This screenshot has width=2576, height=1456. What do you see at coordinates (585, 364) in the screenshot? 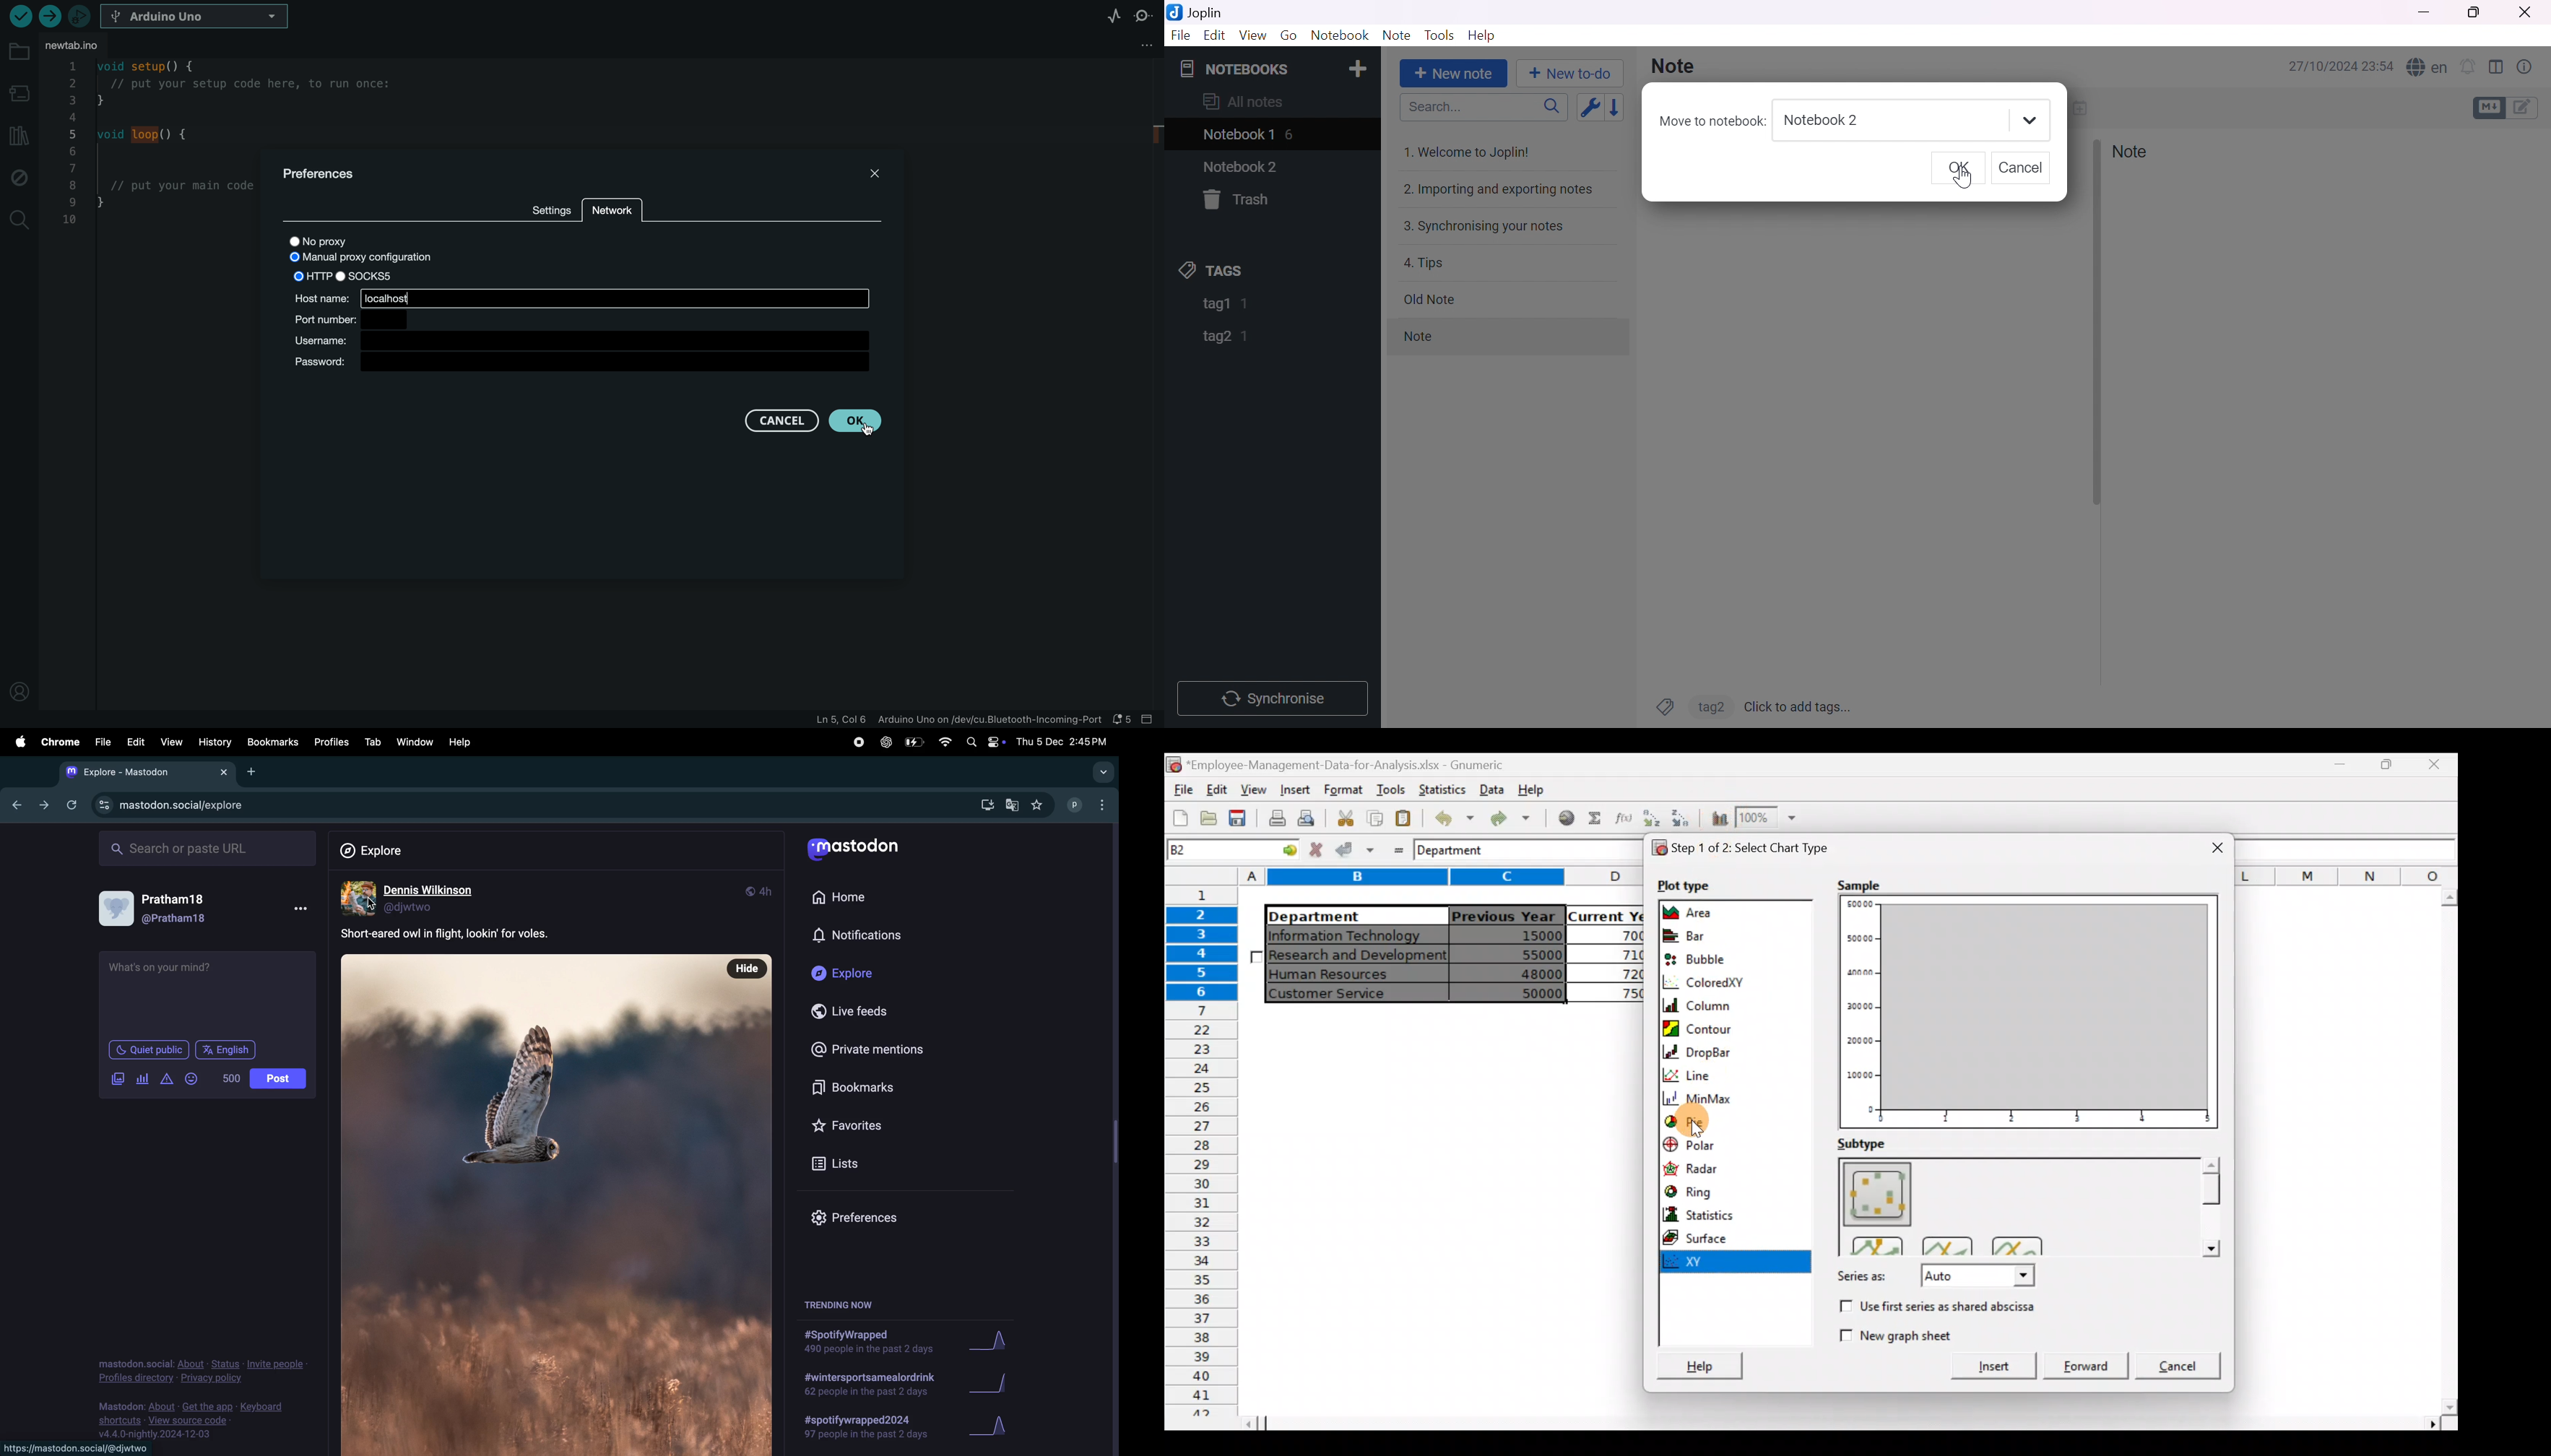
I see `password` at bounding box center [585, 364].